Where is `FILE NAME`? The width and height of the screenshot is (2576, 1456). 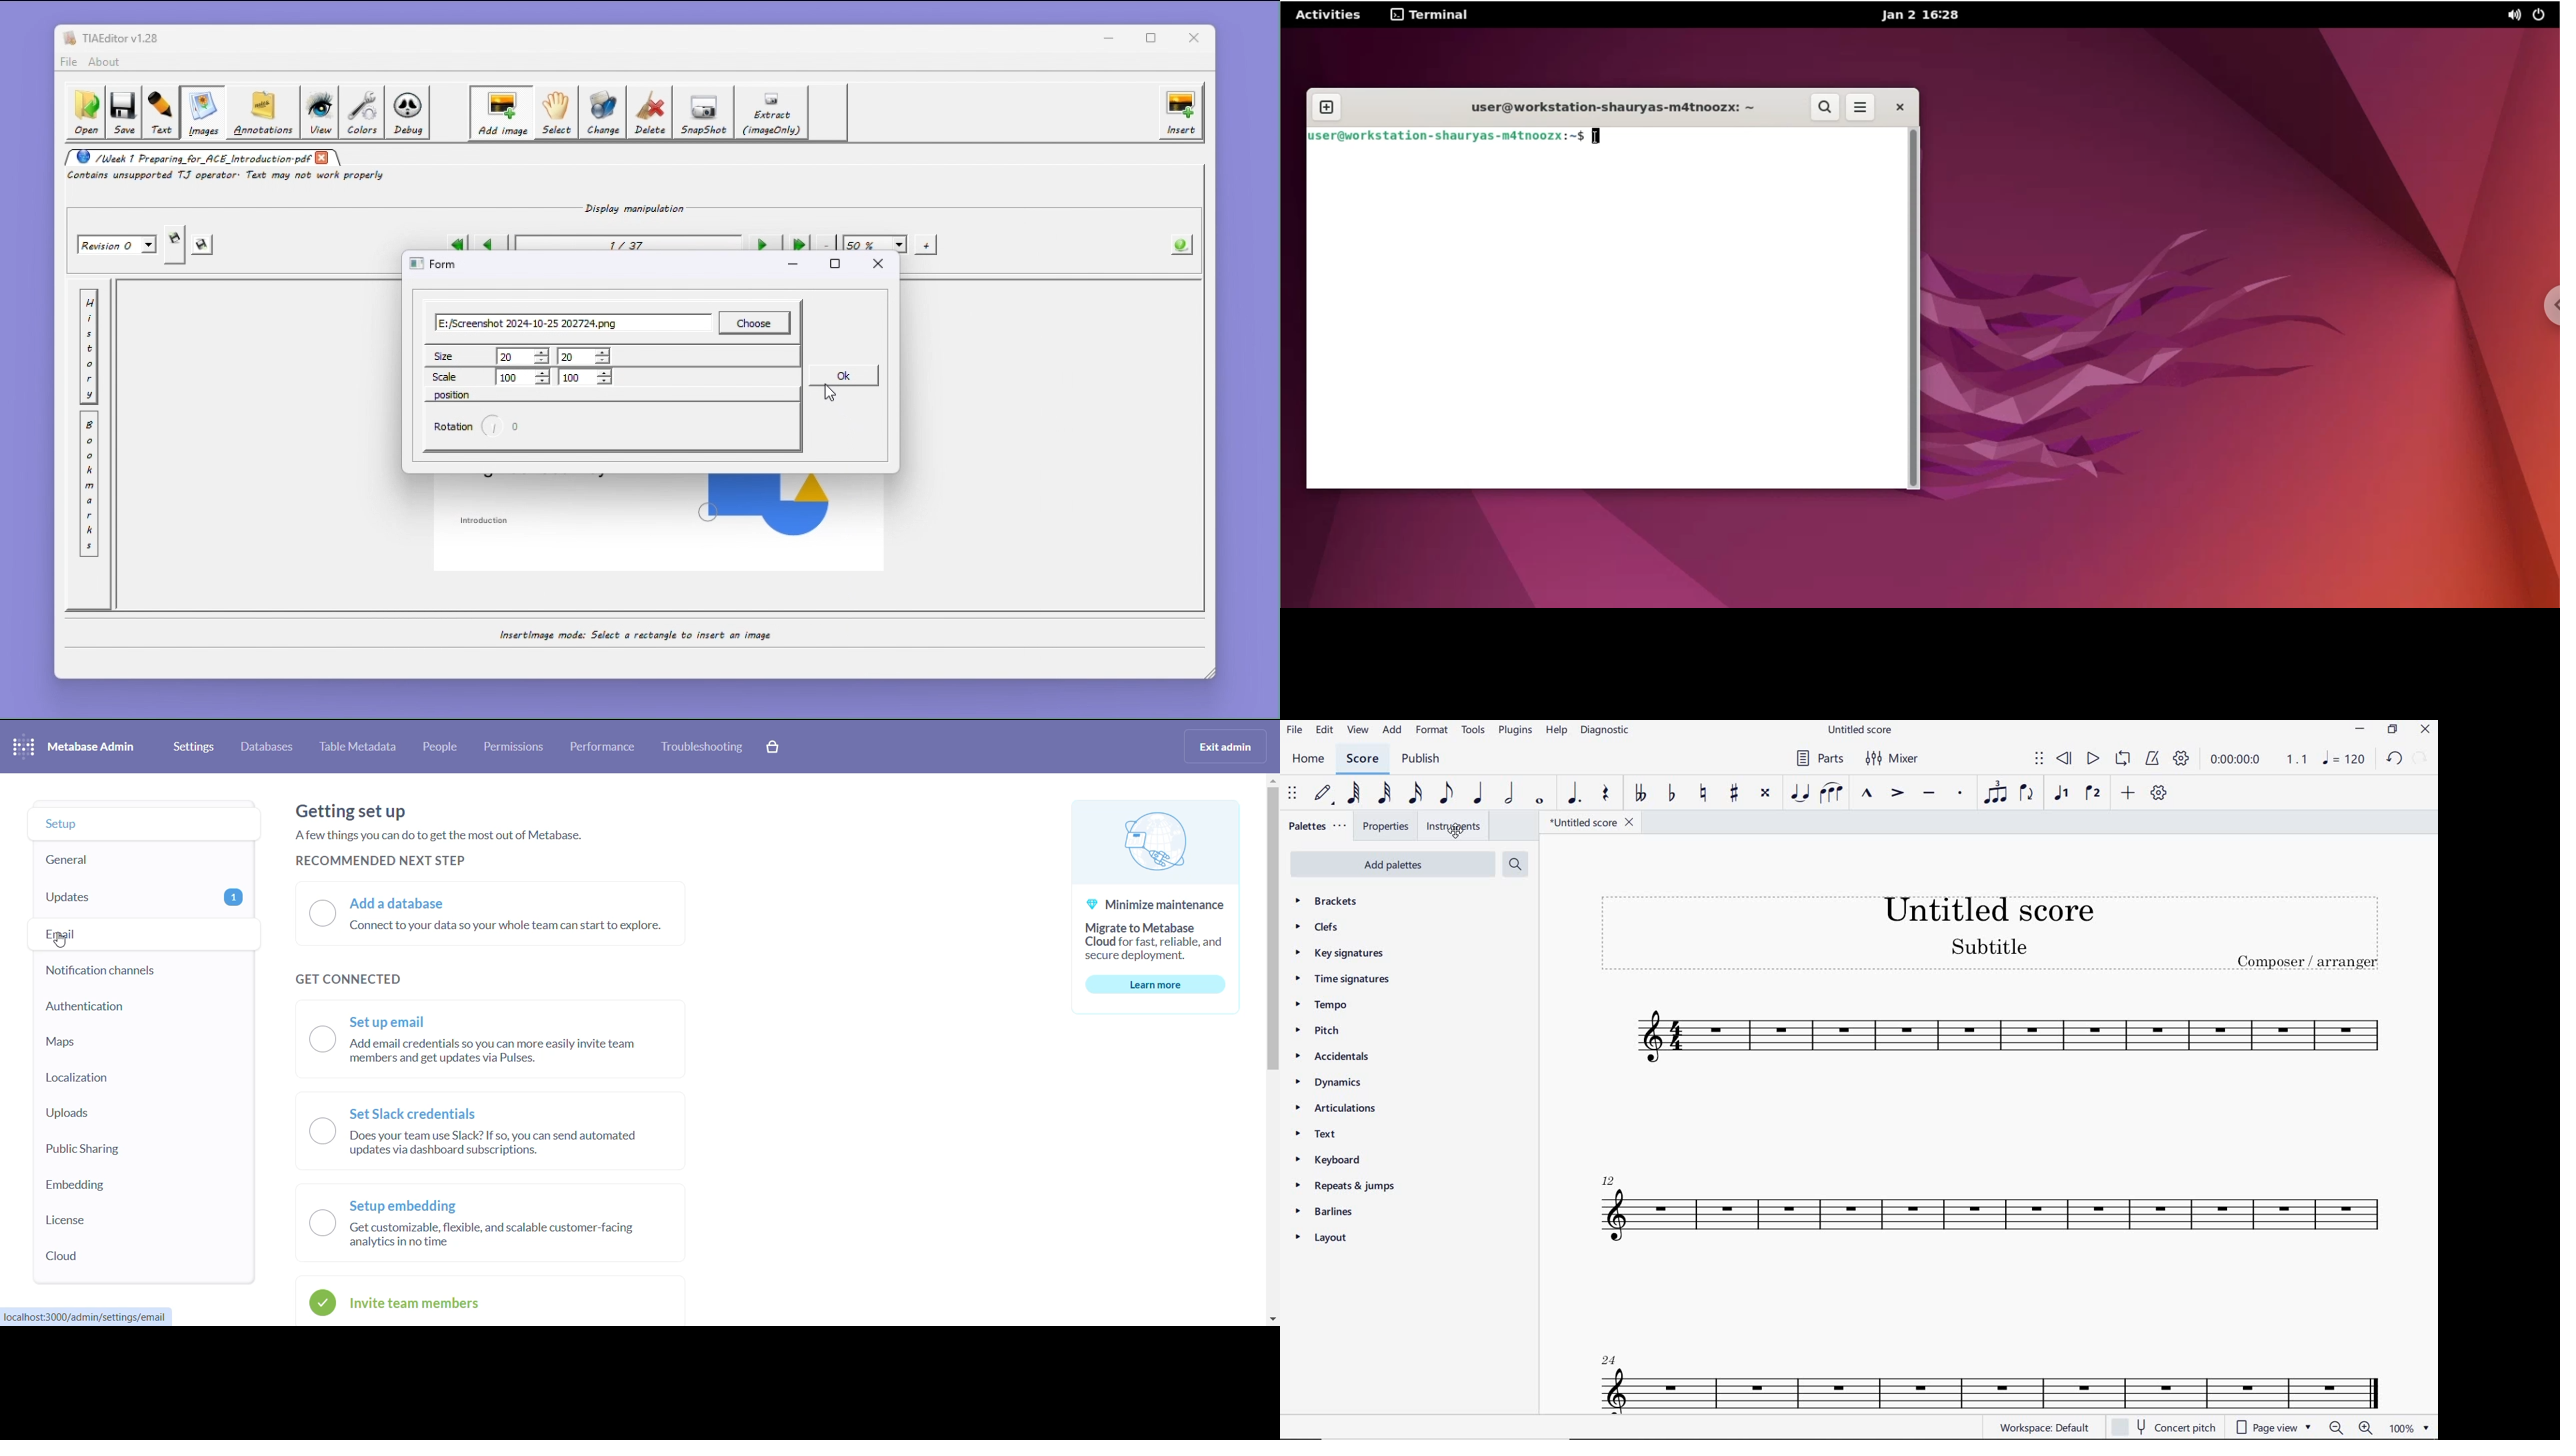 FILE NAME is located at coordinates (1860, 729).